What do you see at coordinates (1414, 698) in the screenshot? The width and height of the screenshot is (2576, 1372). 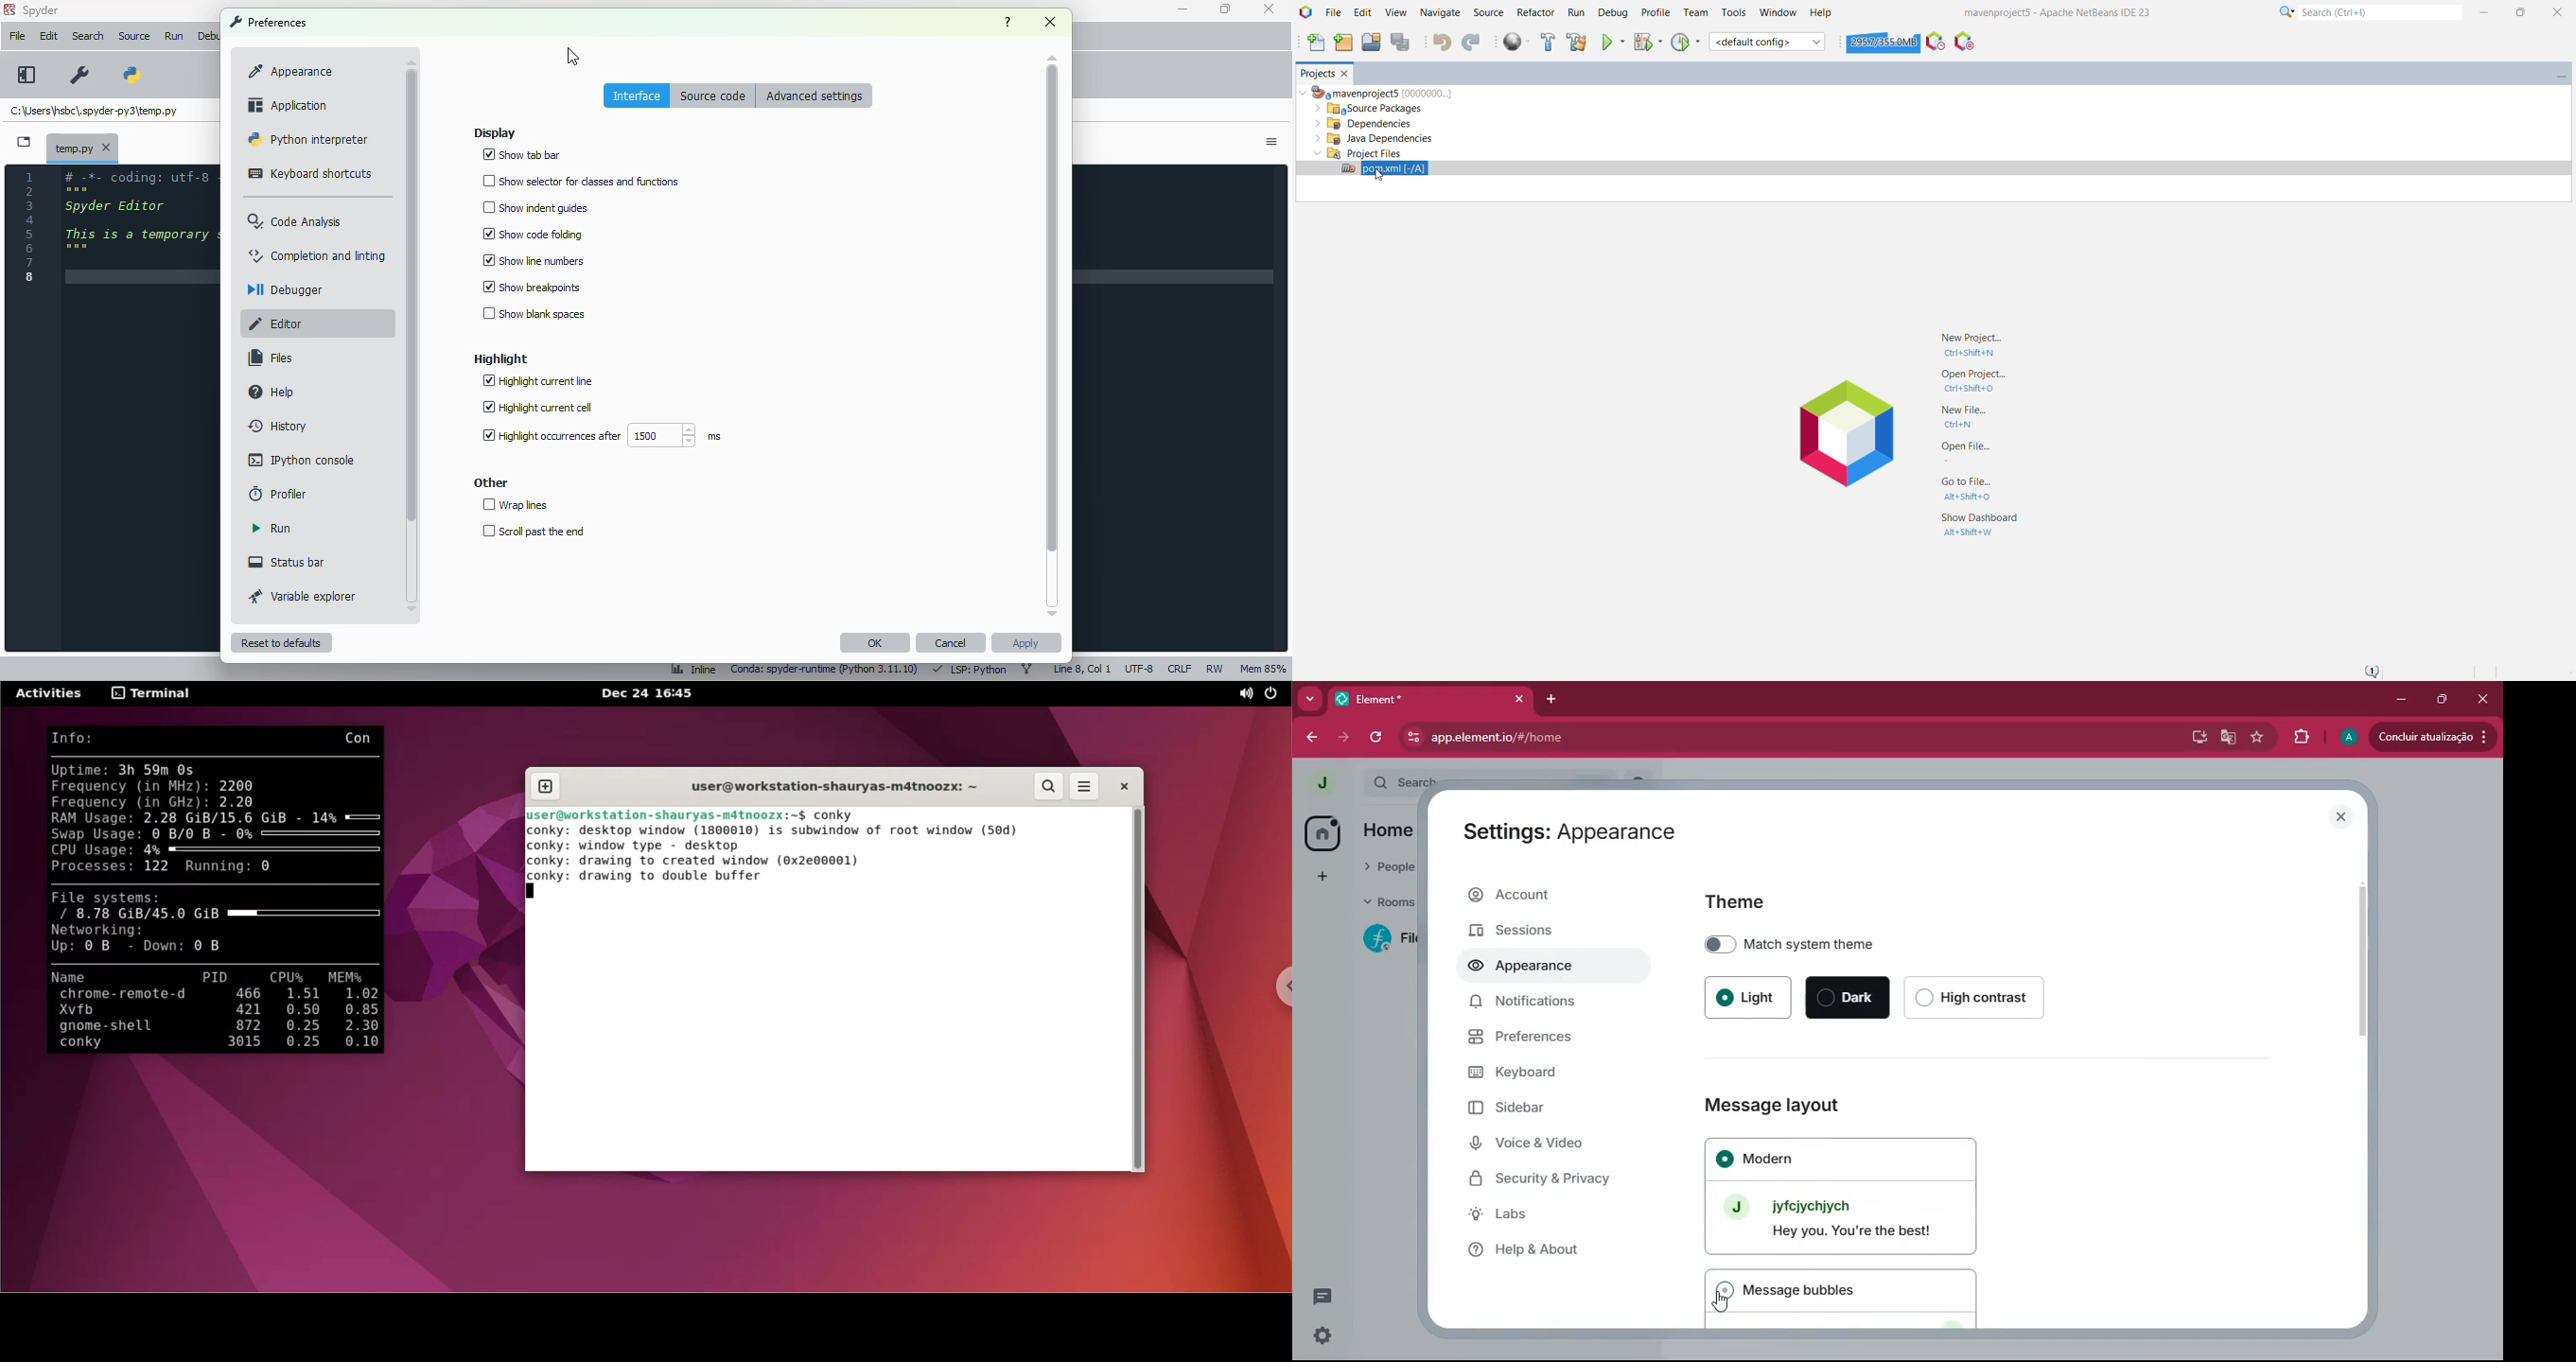 I see `Element*` at bounding box center [1414, 698].